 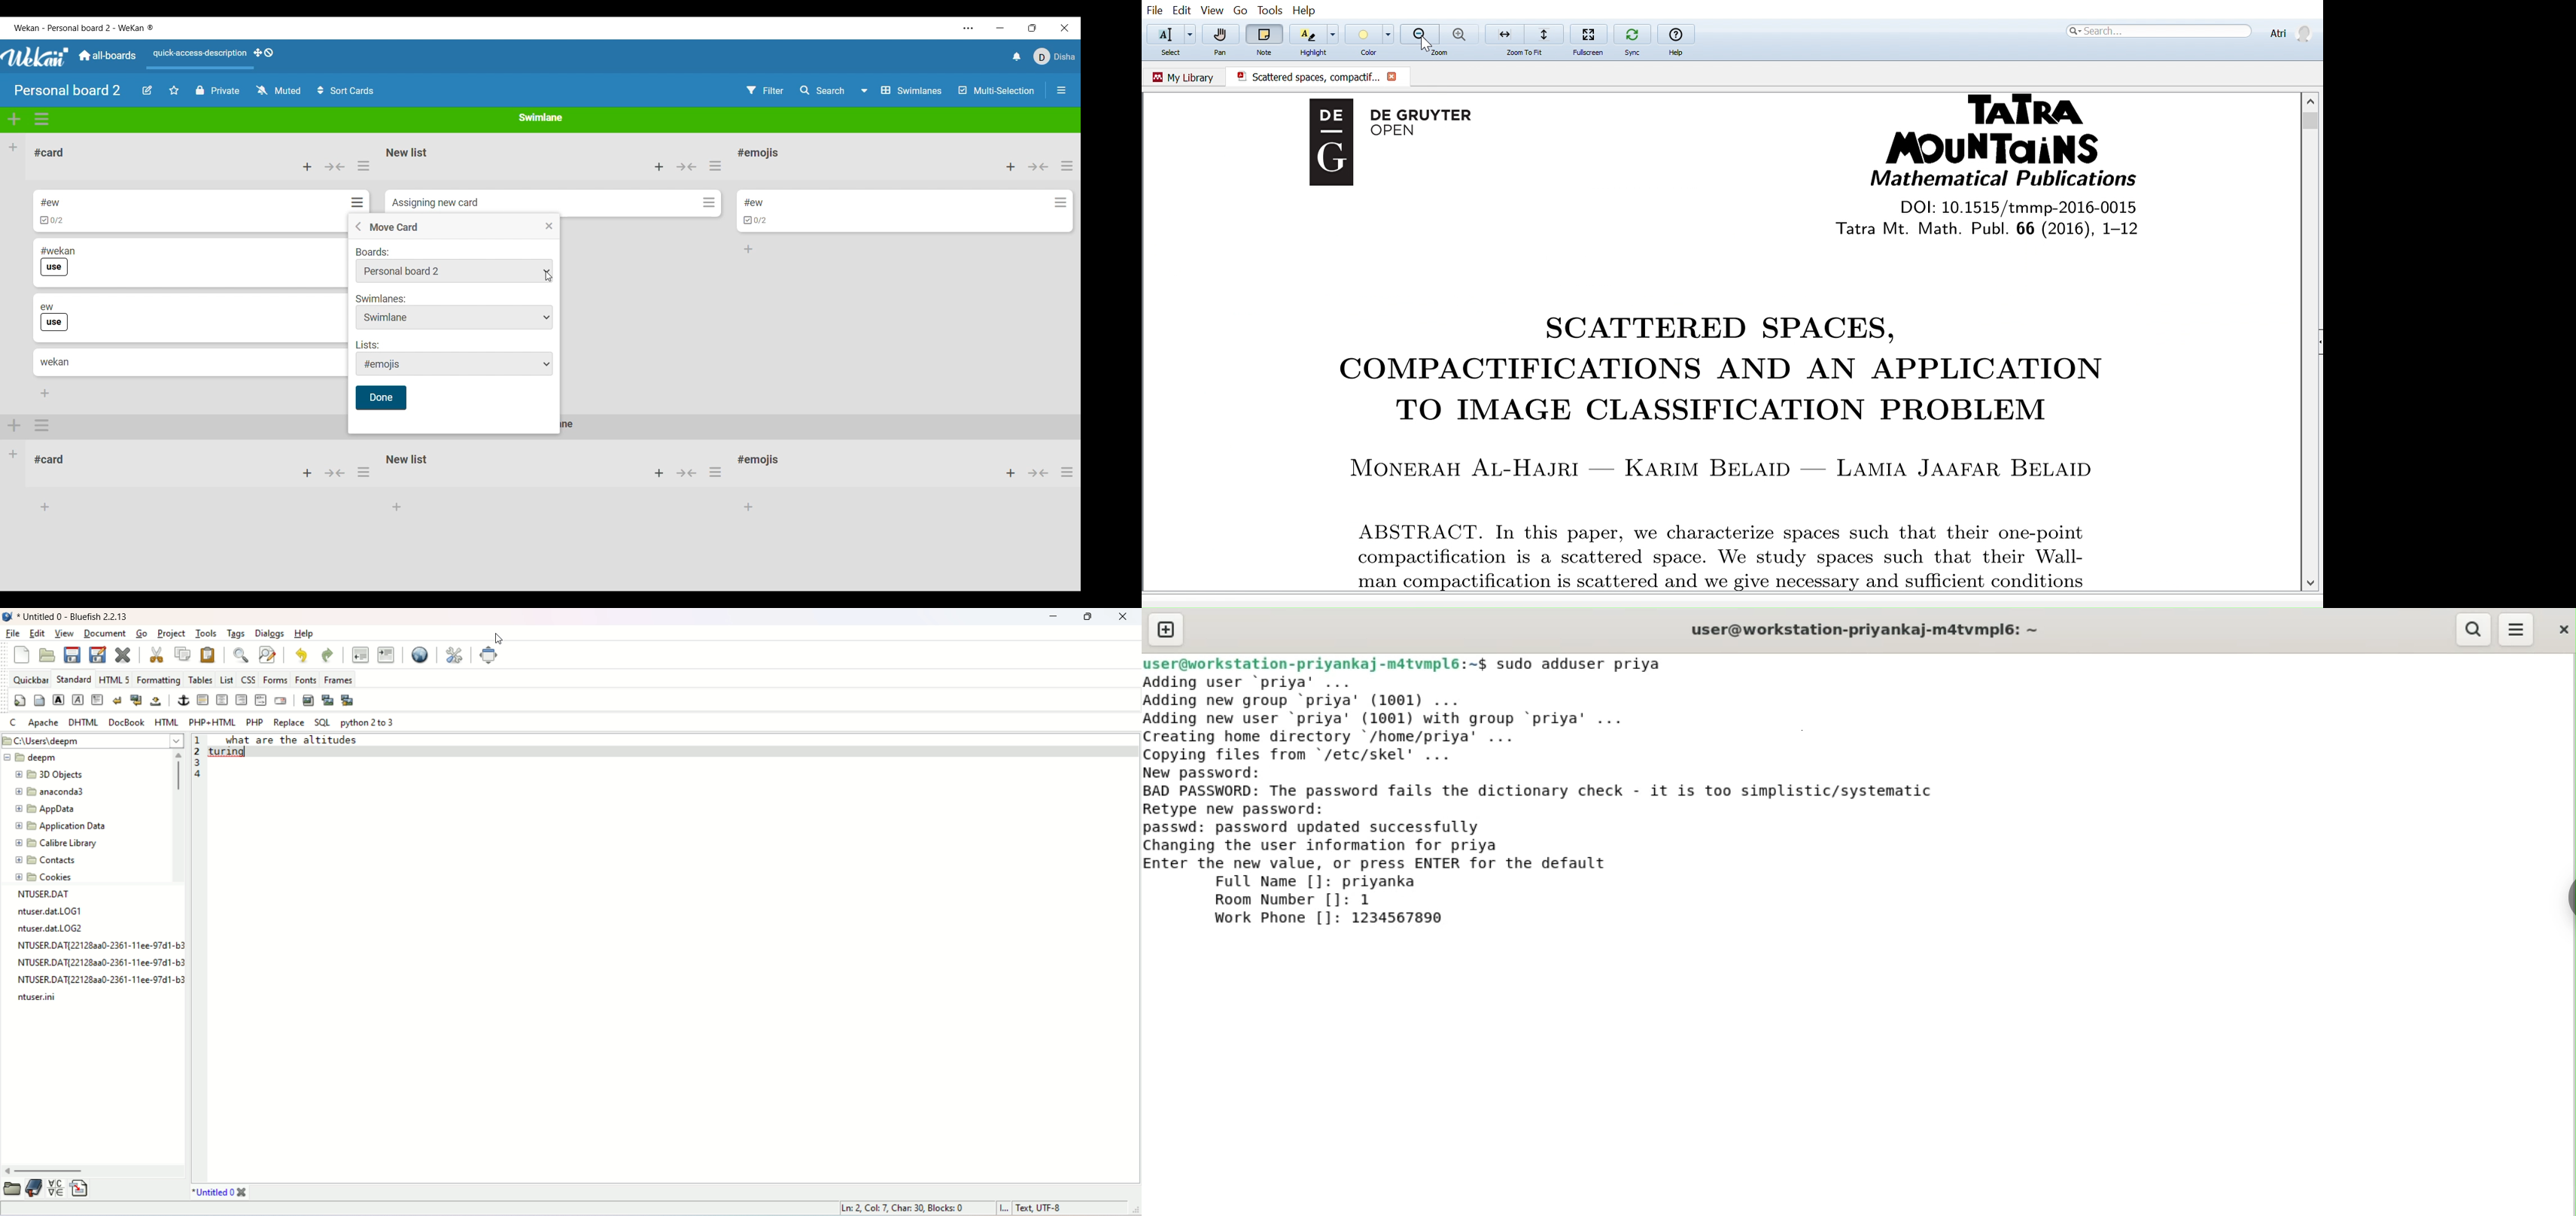 I want to click on center, so click(x=223, y=700).